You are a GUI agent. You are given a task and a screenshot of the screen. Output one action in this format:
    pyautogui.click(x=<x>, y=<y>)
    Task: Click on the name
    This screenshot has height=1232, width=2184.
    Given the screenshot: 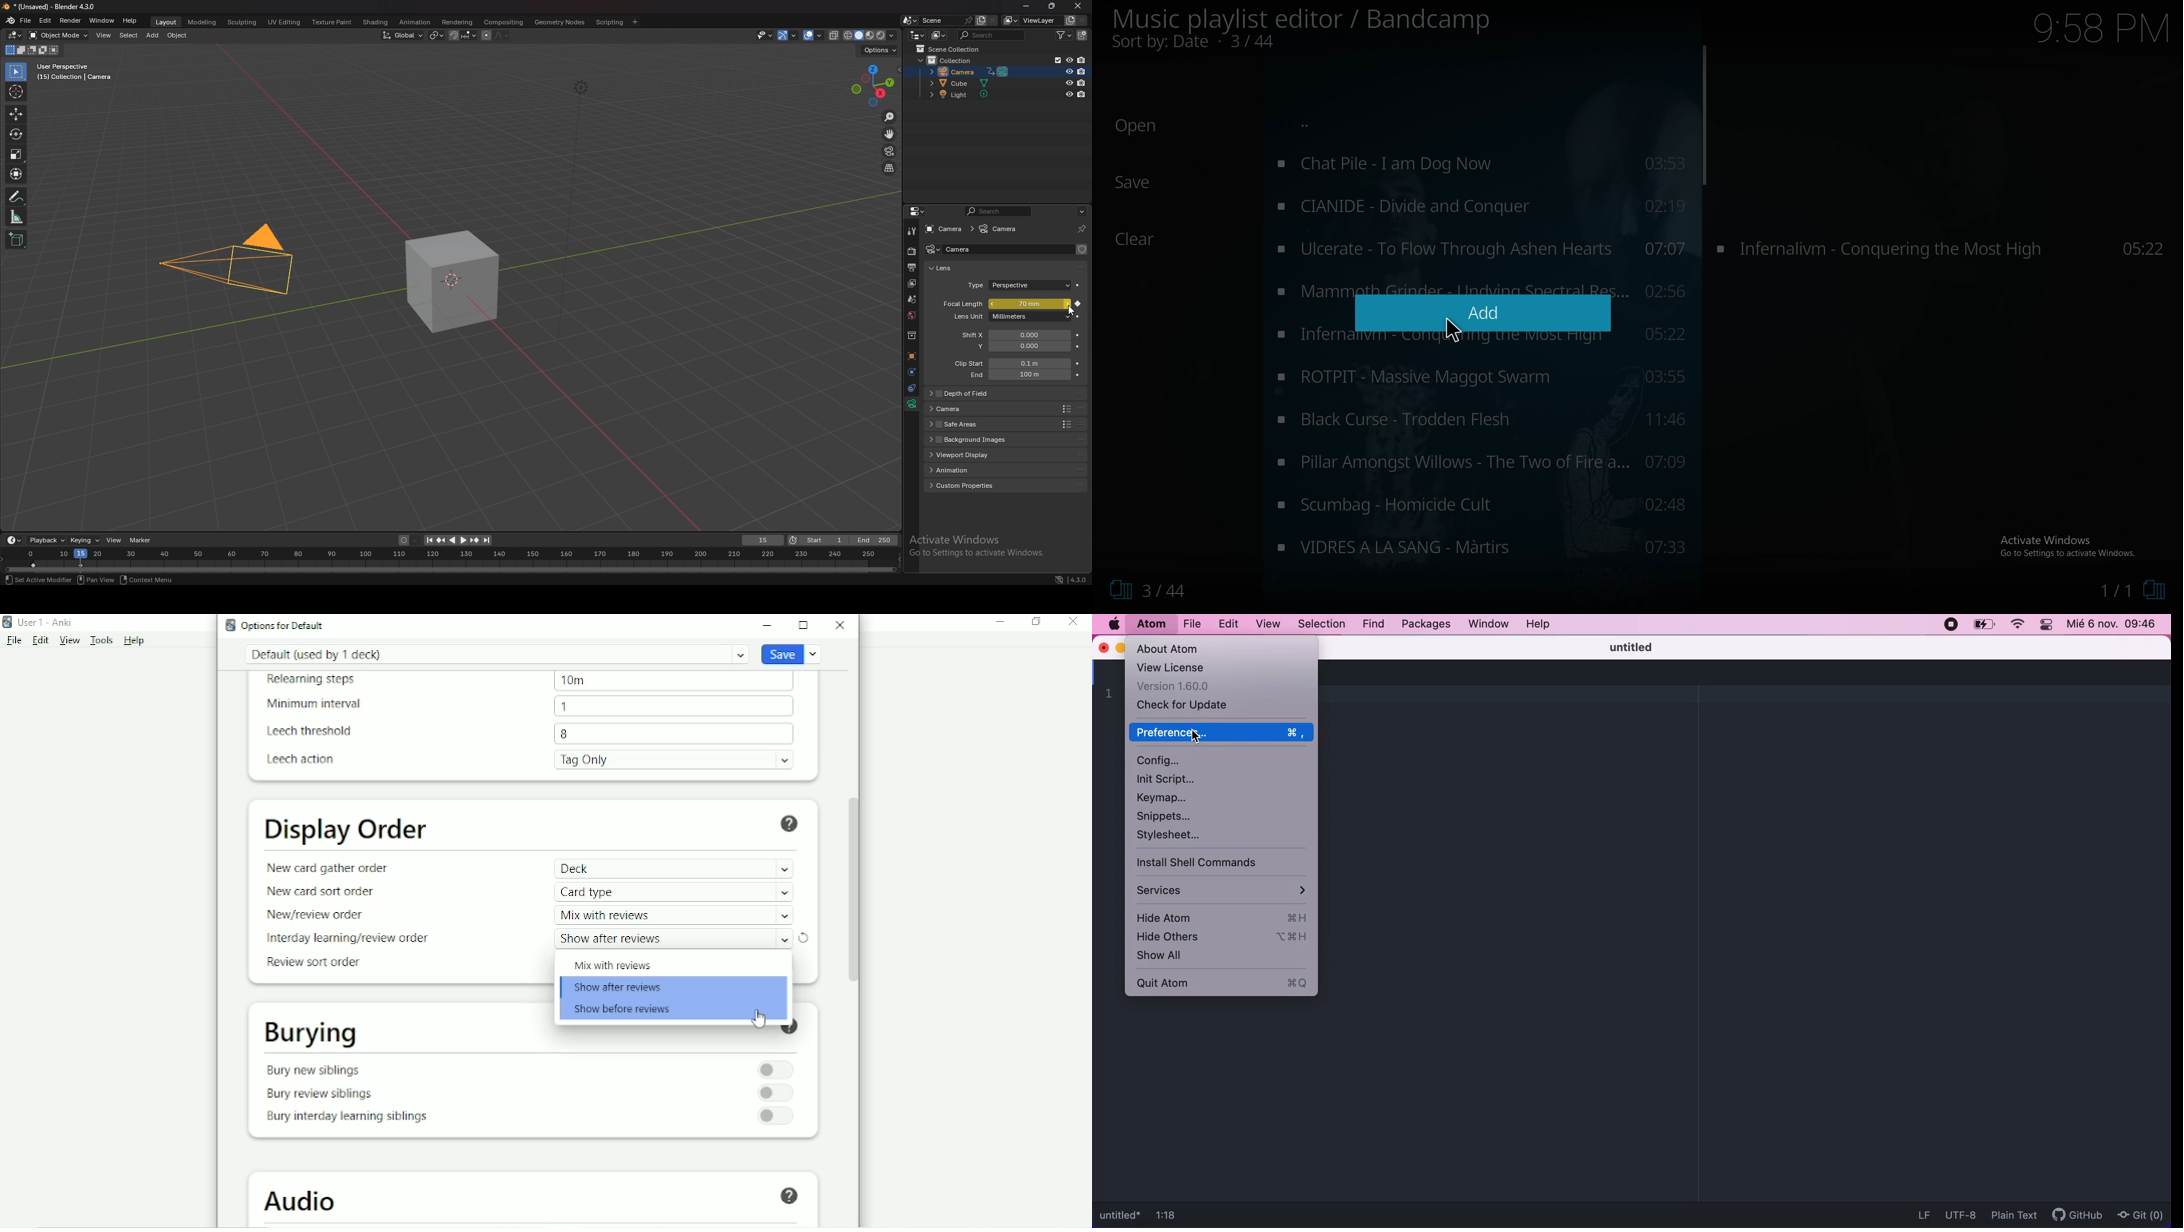 What is the action you would take?
    pyautogui.click(x=965, y=250)
    